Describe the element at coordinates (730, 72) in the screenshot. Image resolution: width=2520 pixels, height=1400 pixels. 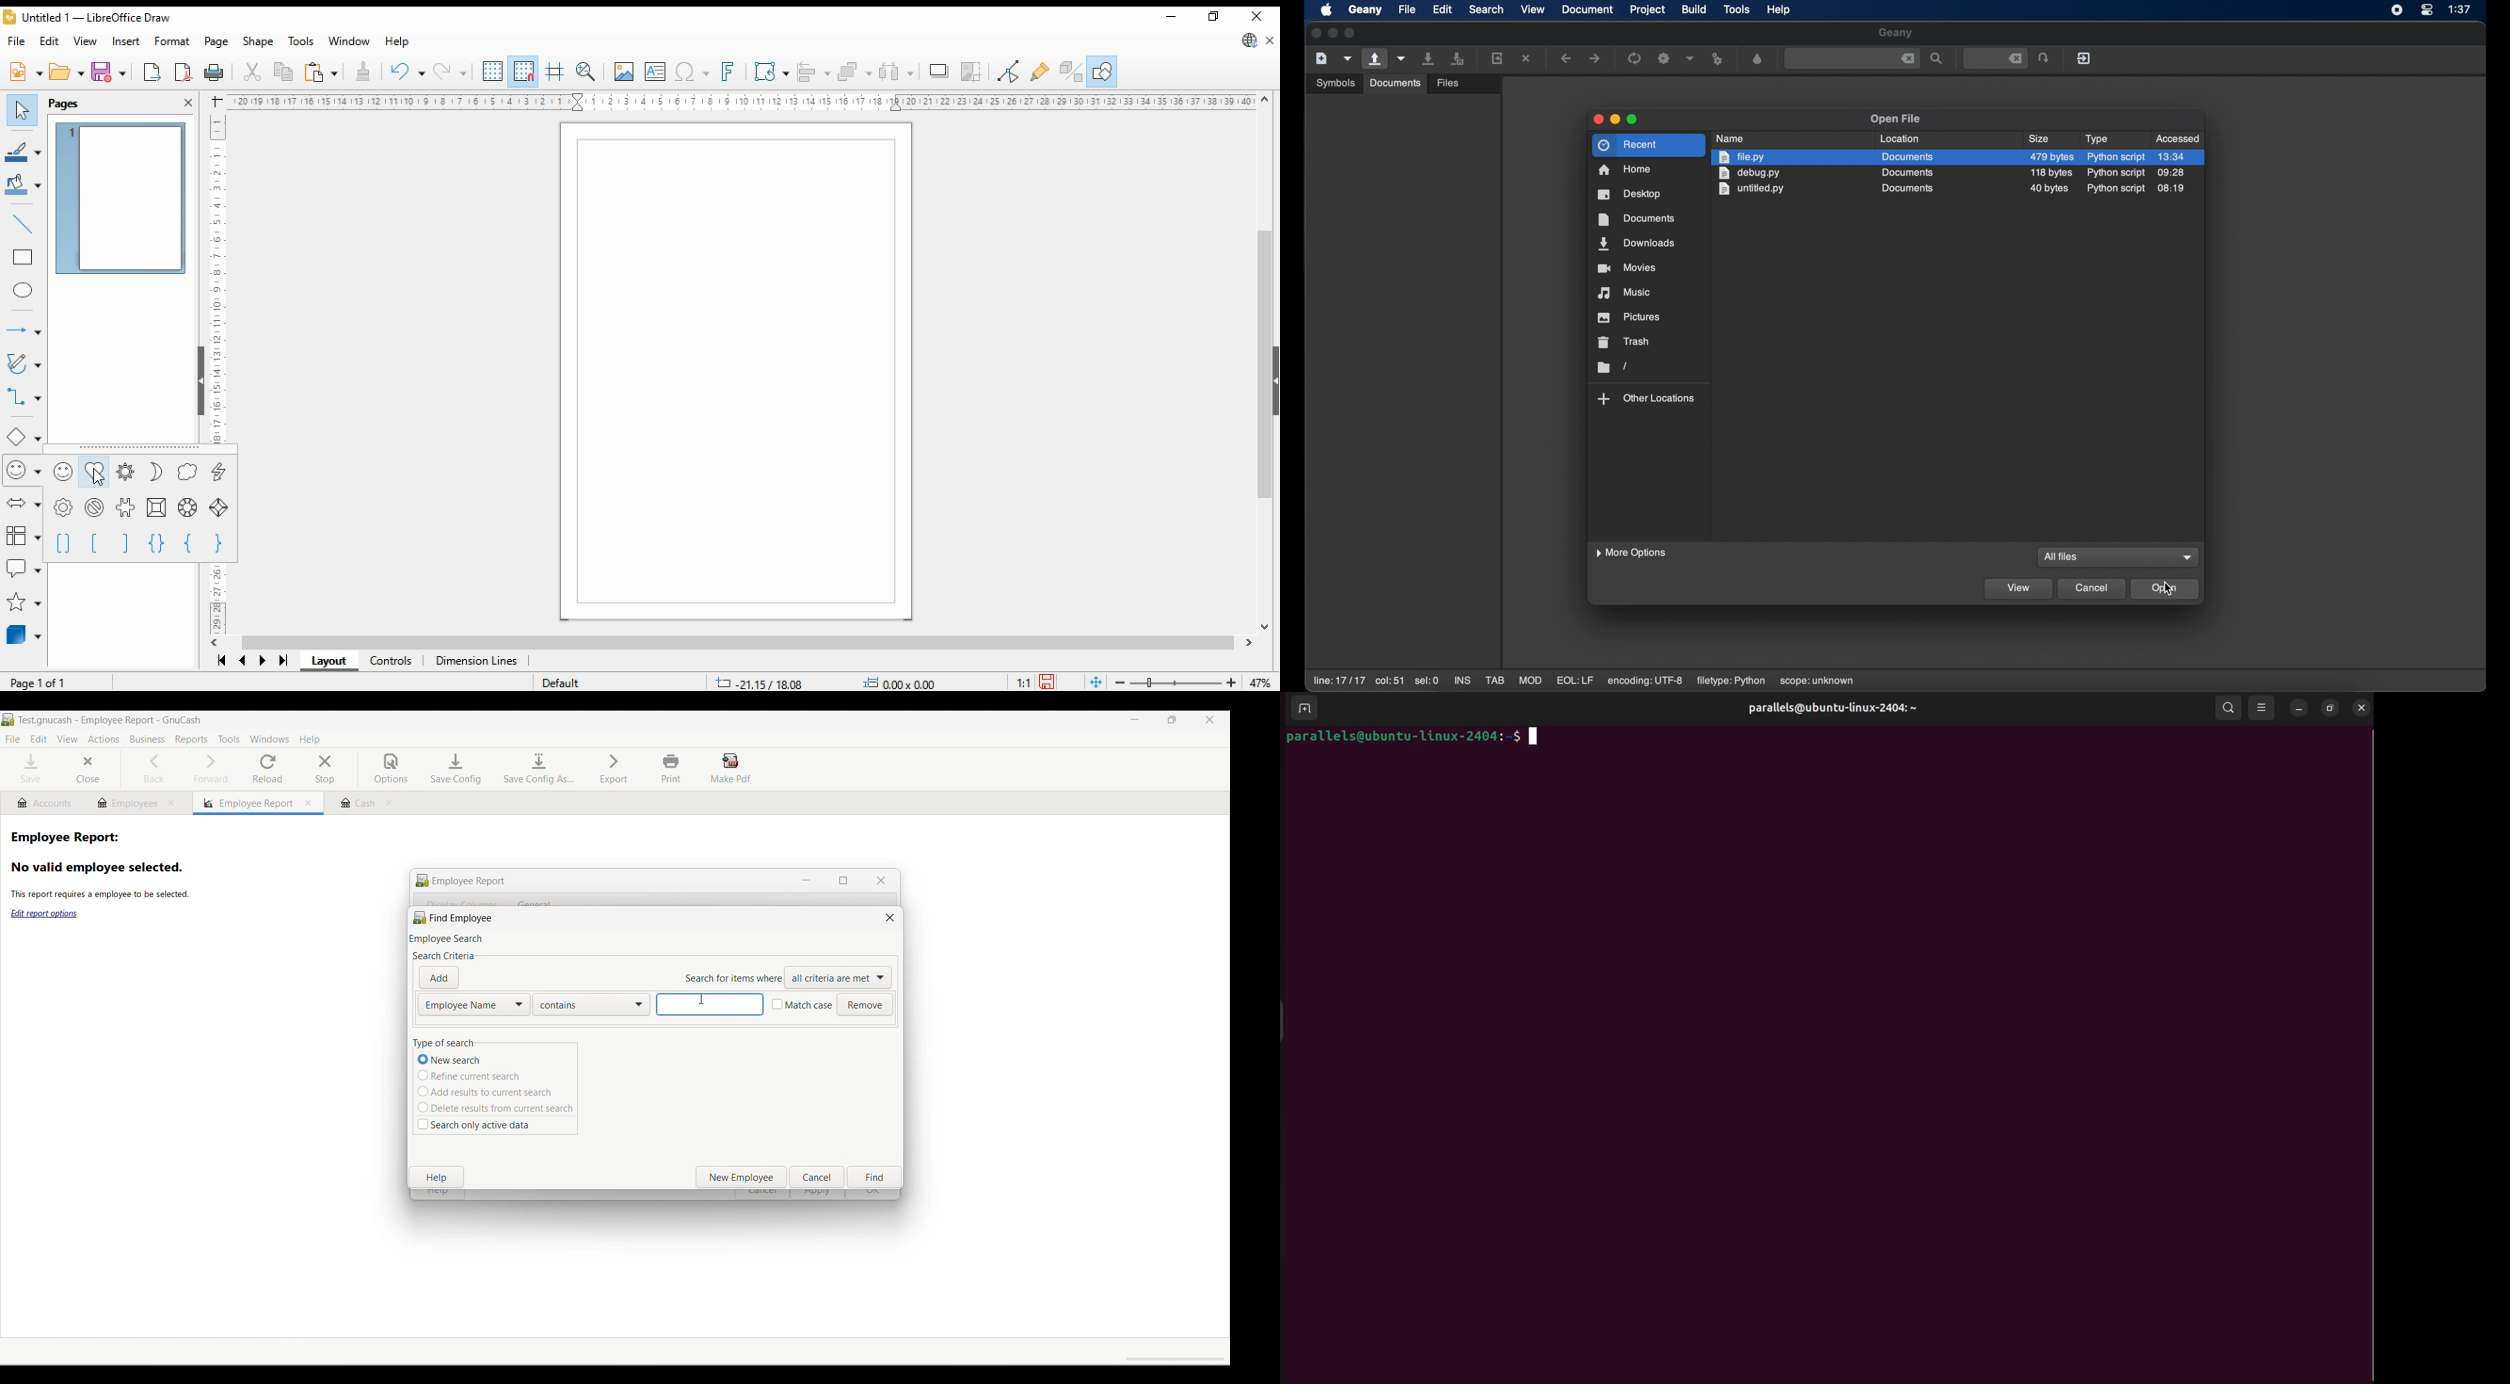
I see `insert fontworks text` at that location.